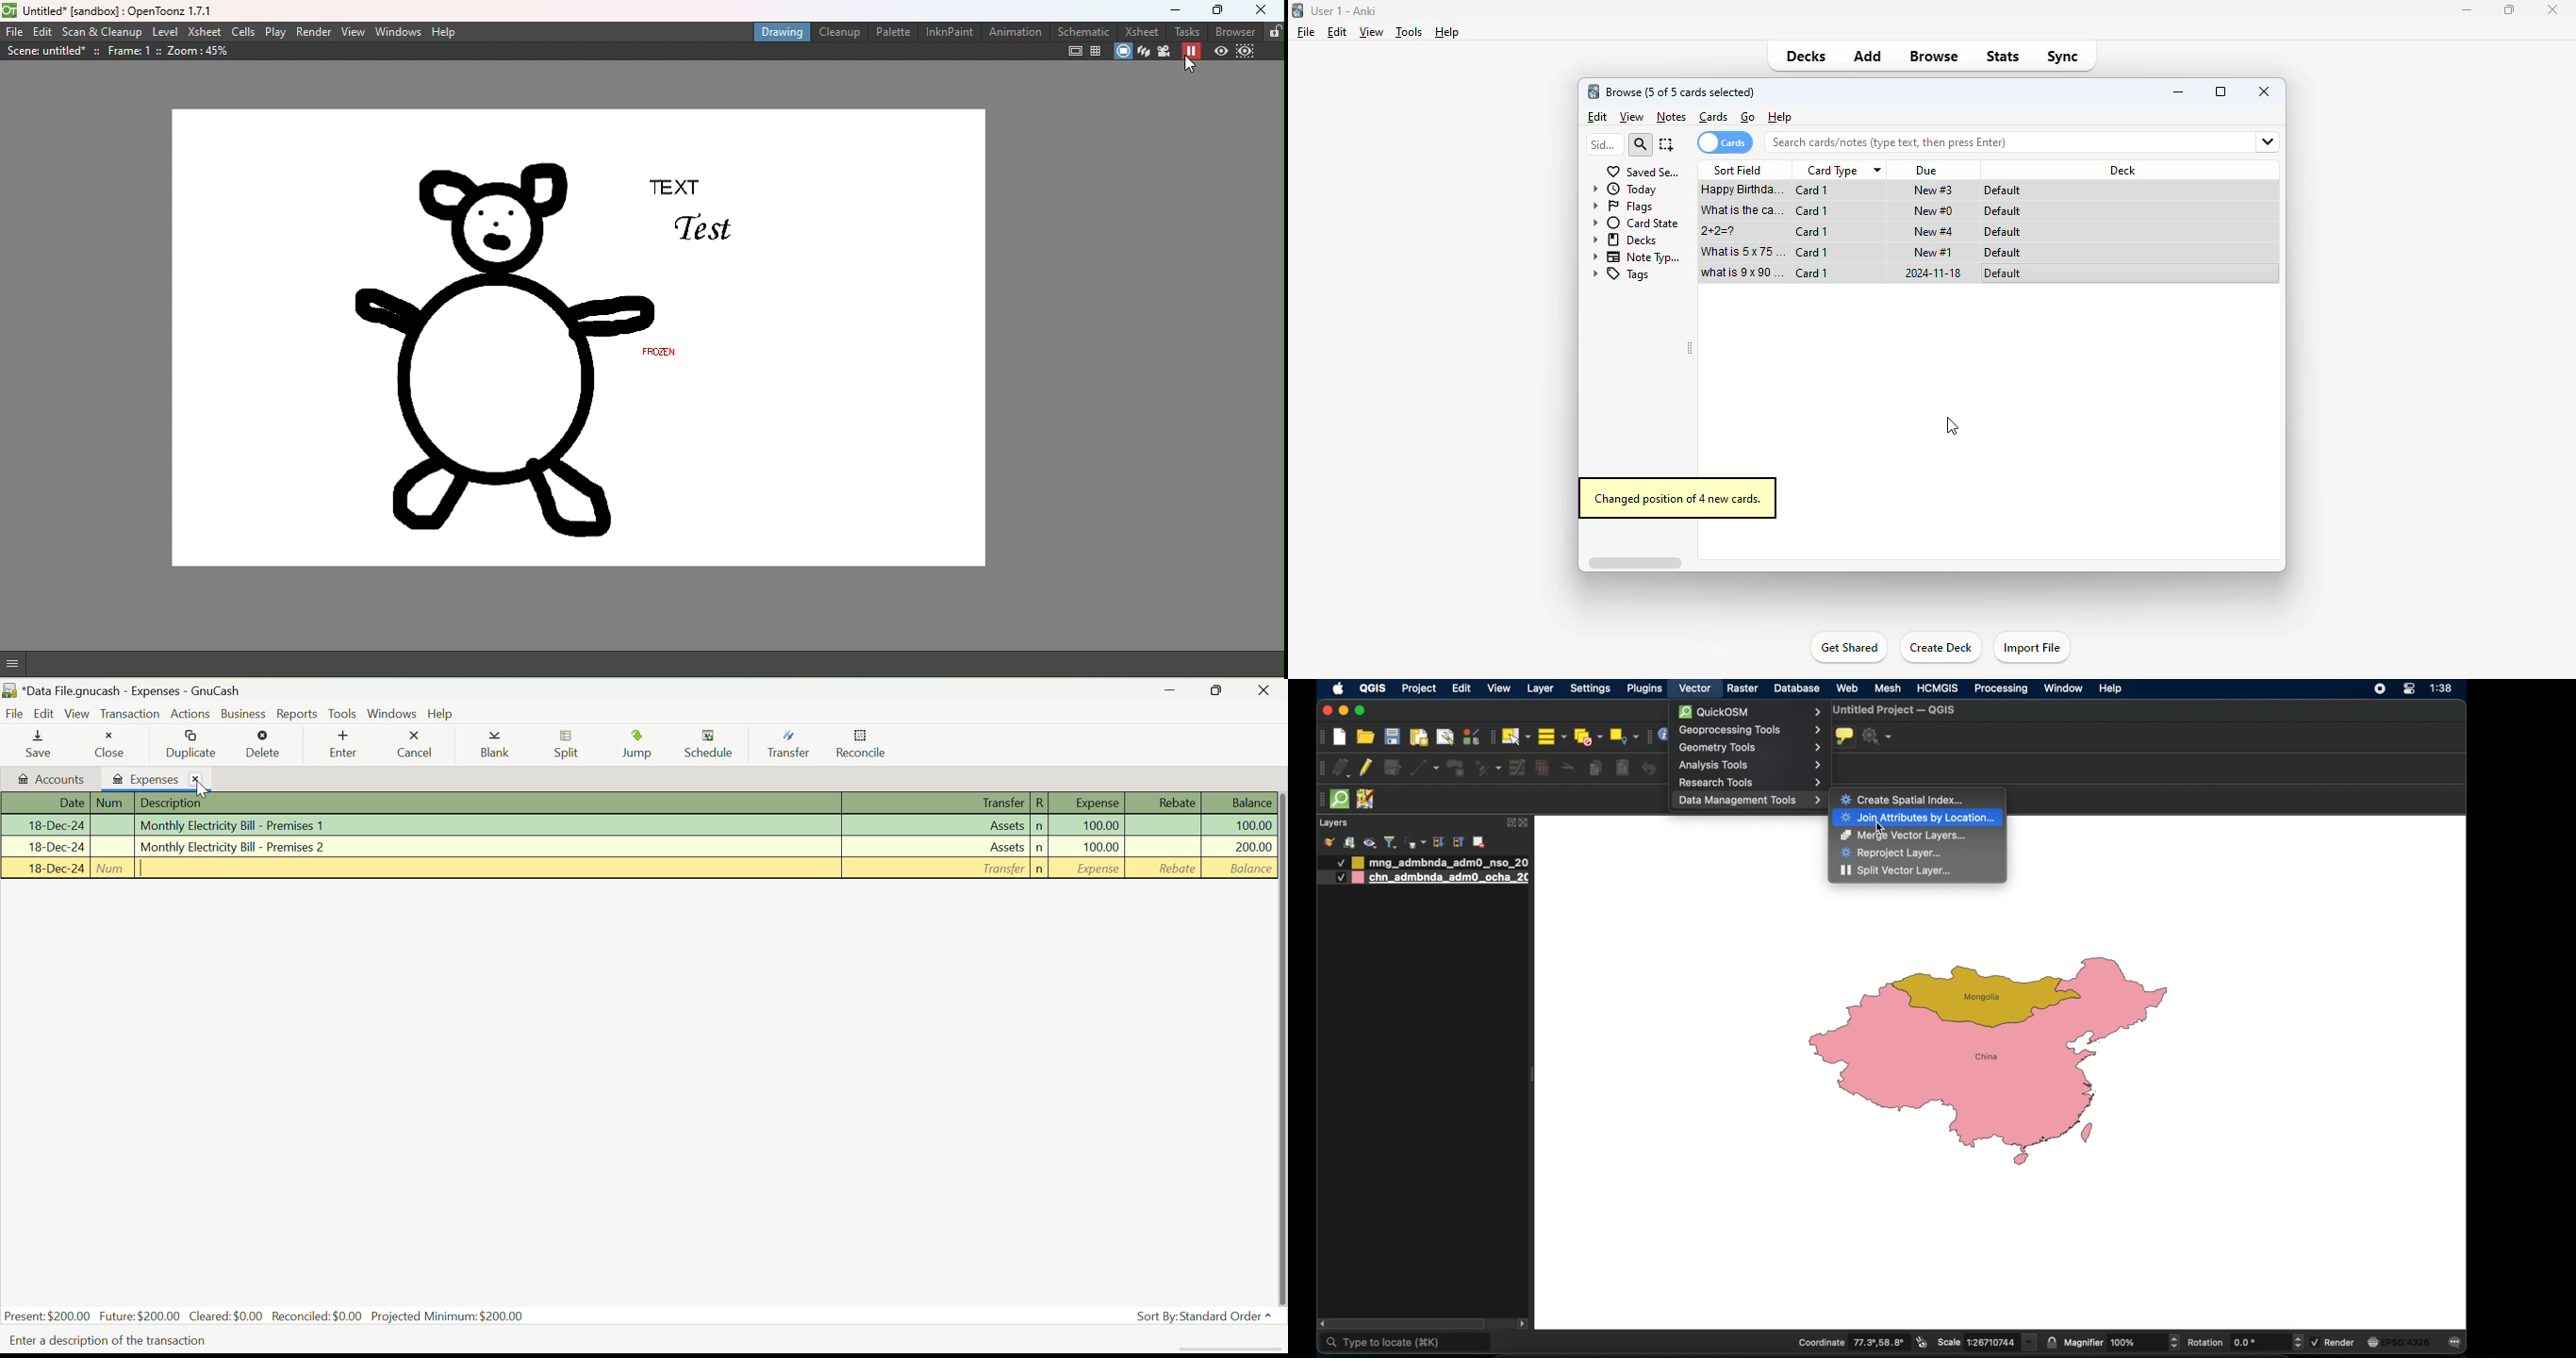  I want to click on sidebar filter, so click(1604, 144).